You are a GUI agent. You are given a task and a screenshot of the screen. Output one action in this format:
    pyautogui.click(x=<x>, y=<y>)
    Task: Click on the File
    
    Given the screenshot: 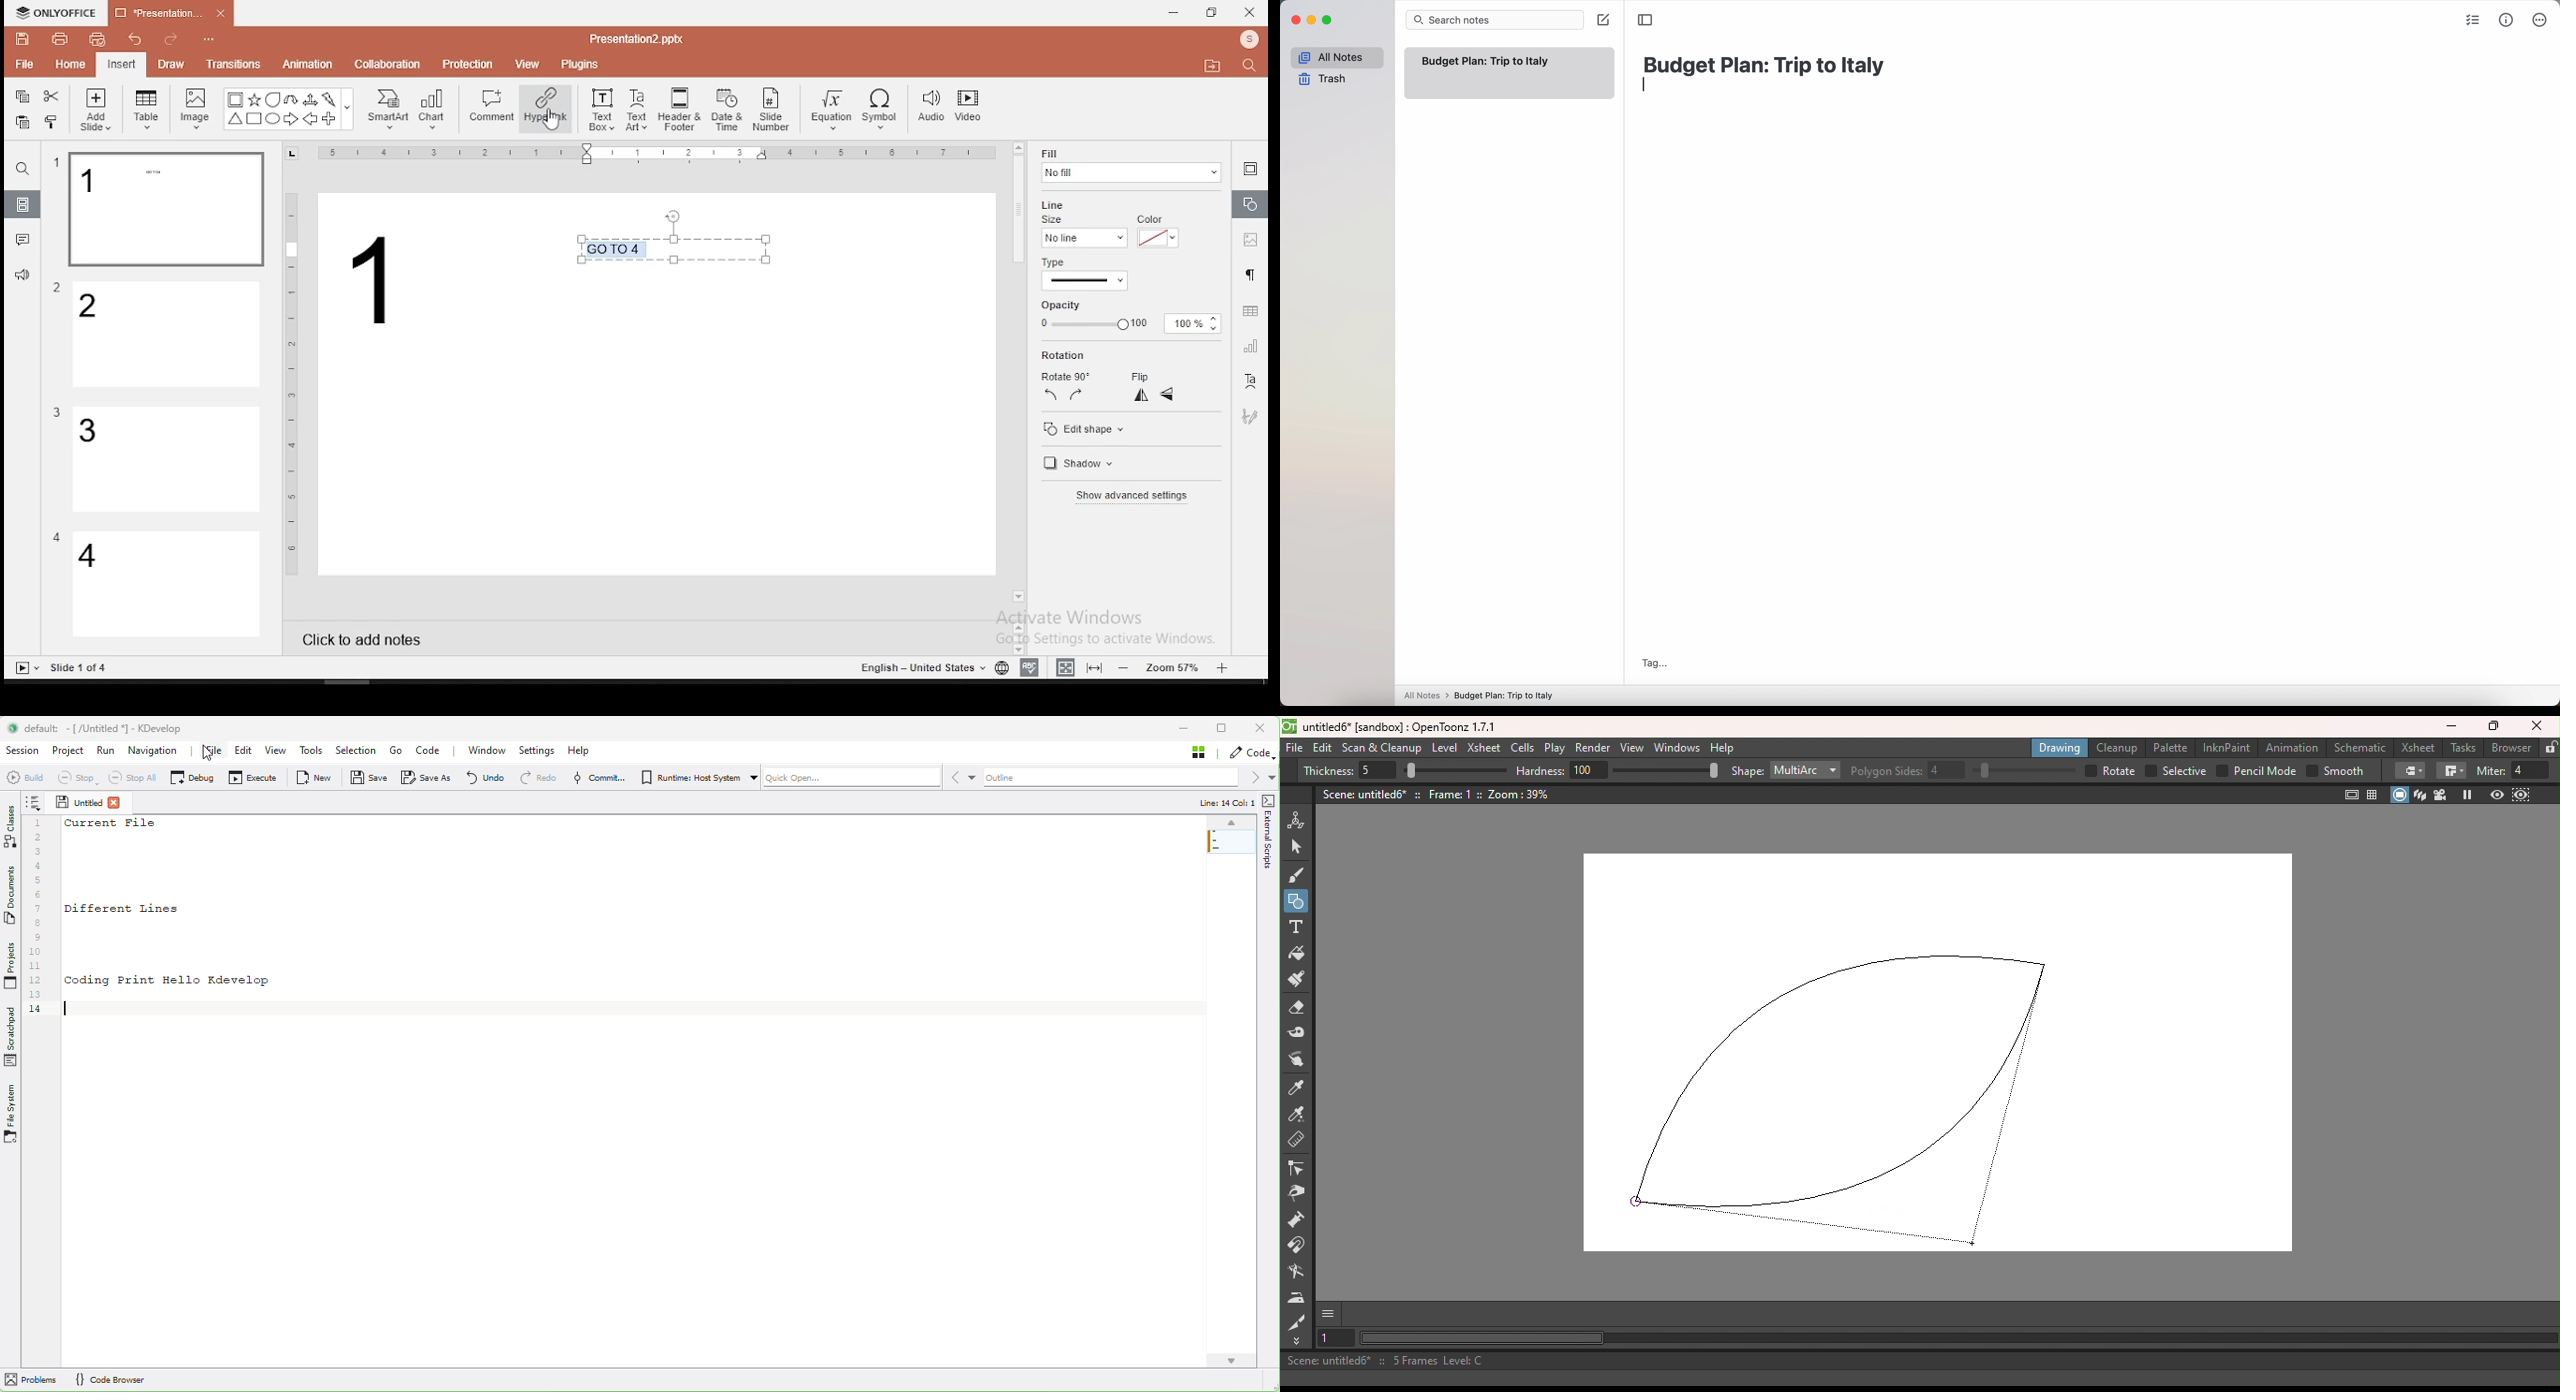 What is the action you would take?
    pyautogui.click(x=1294, y=749)
    